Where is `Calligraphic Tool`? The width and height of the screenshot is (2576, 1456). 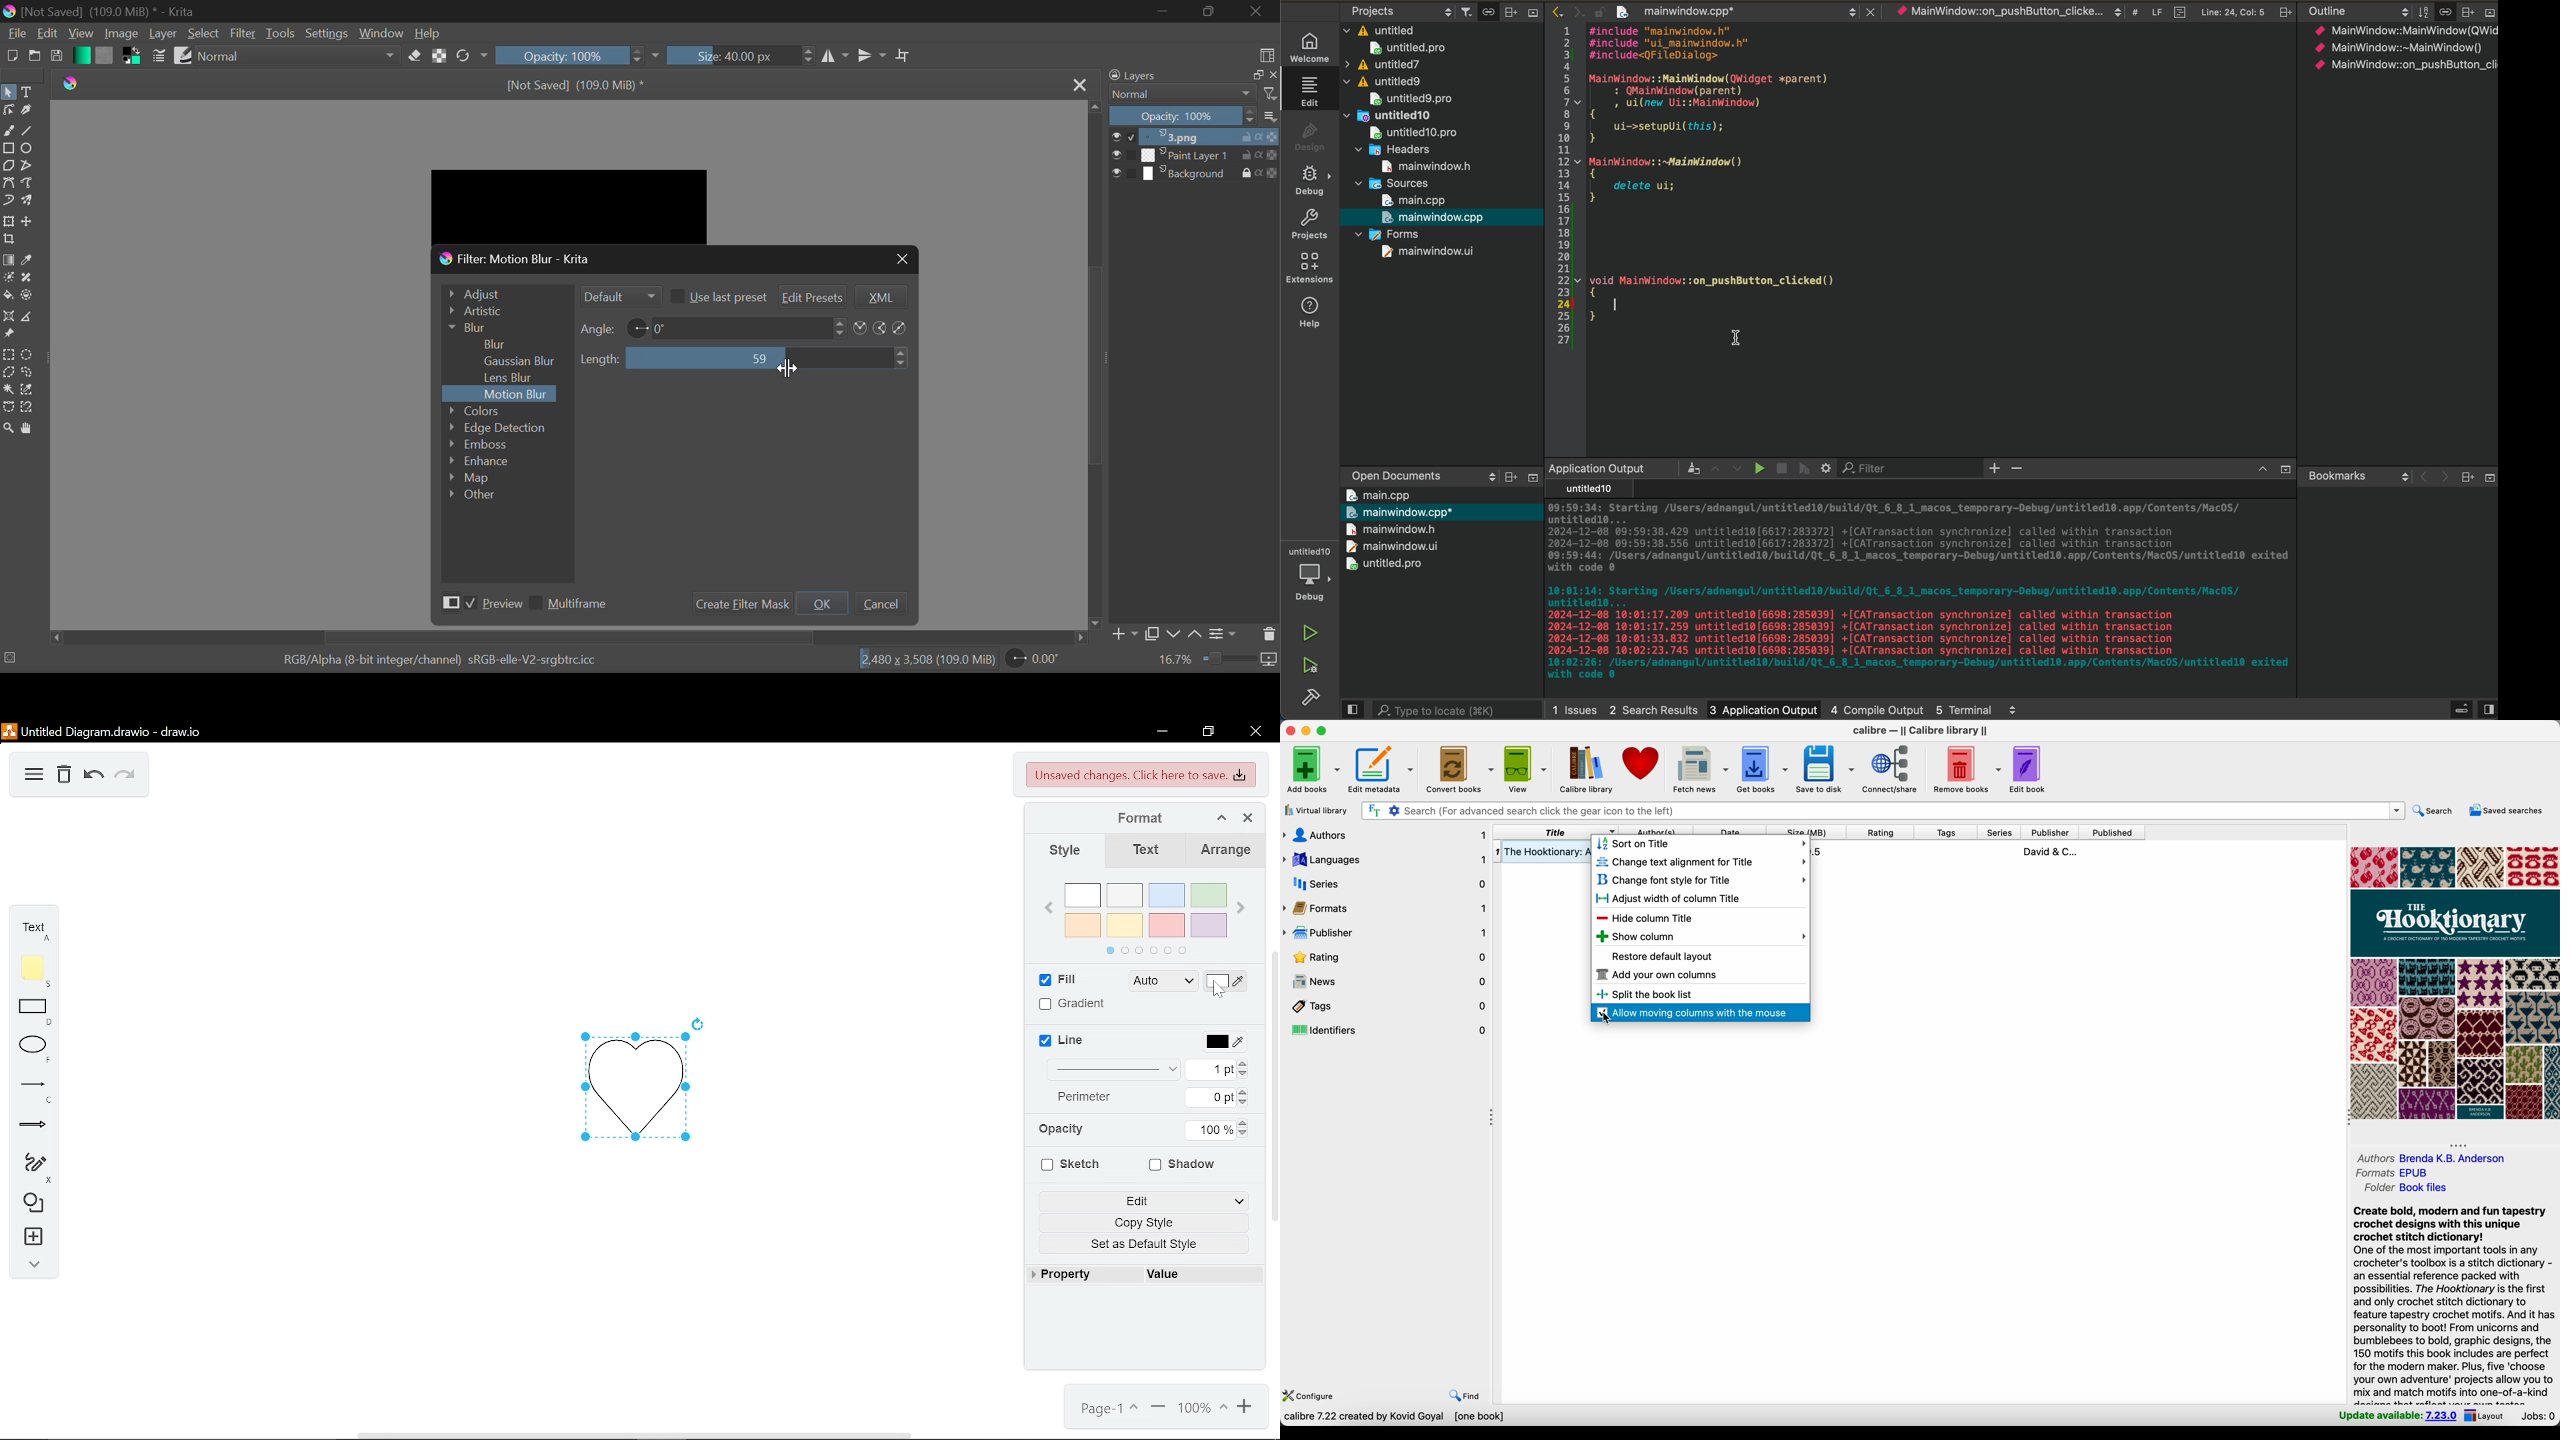
Calligraphic Tool is located at coordinates (27, 111).